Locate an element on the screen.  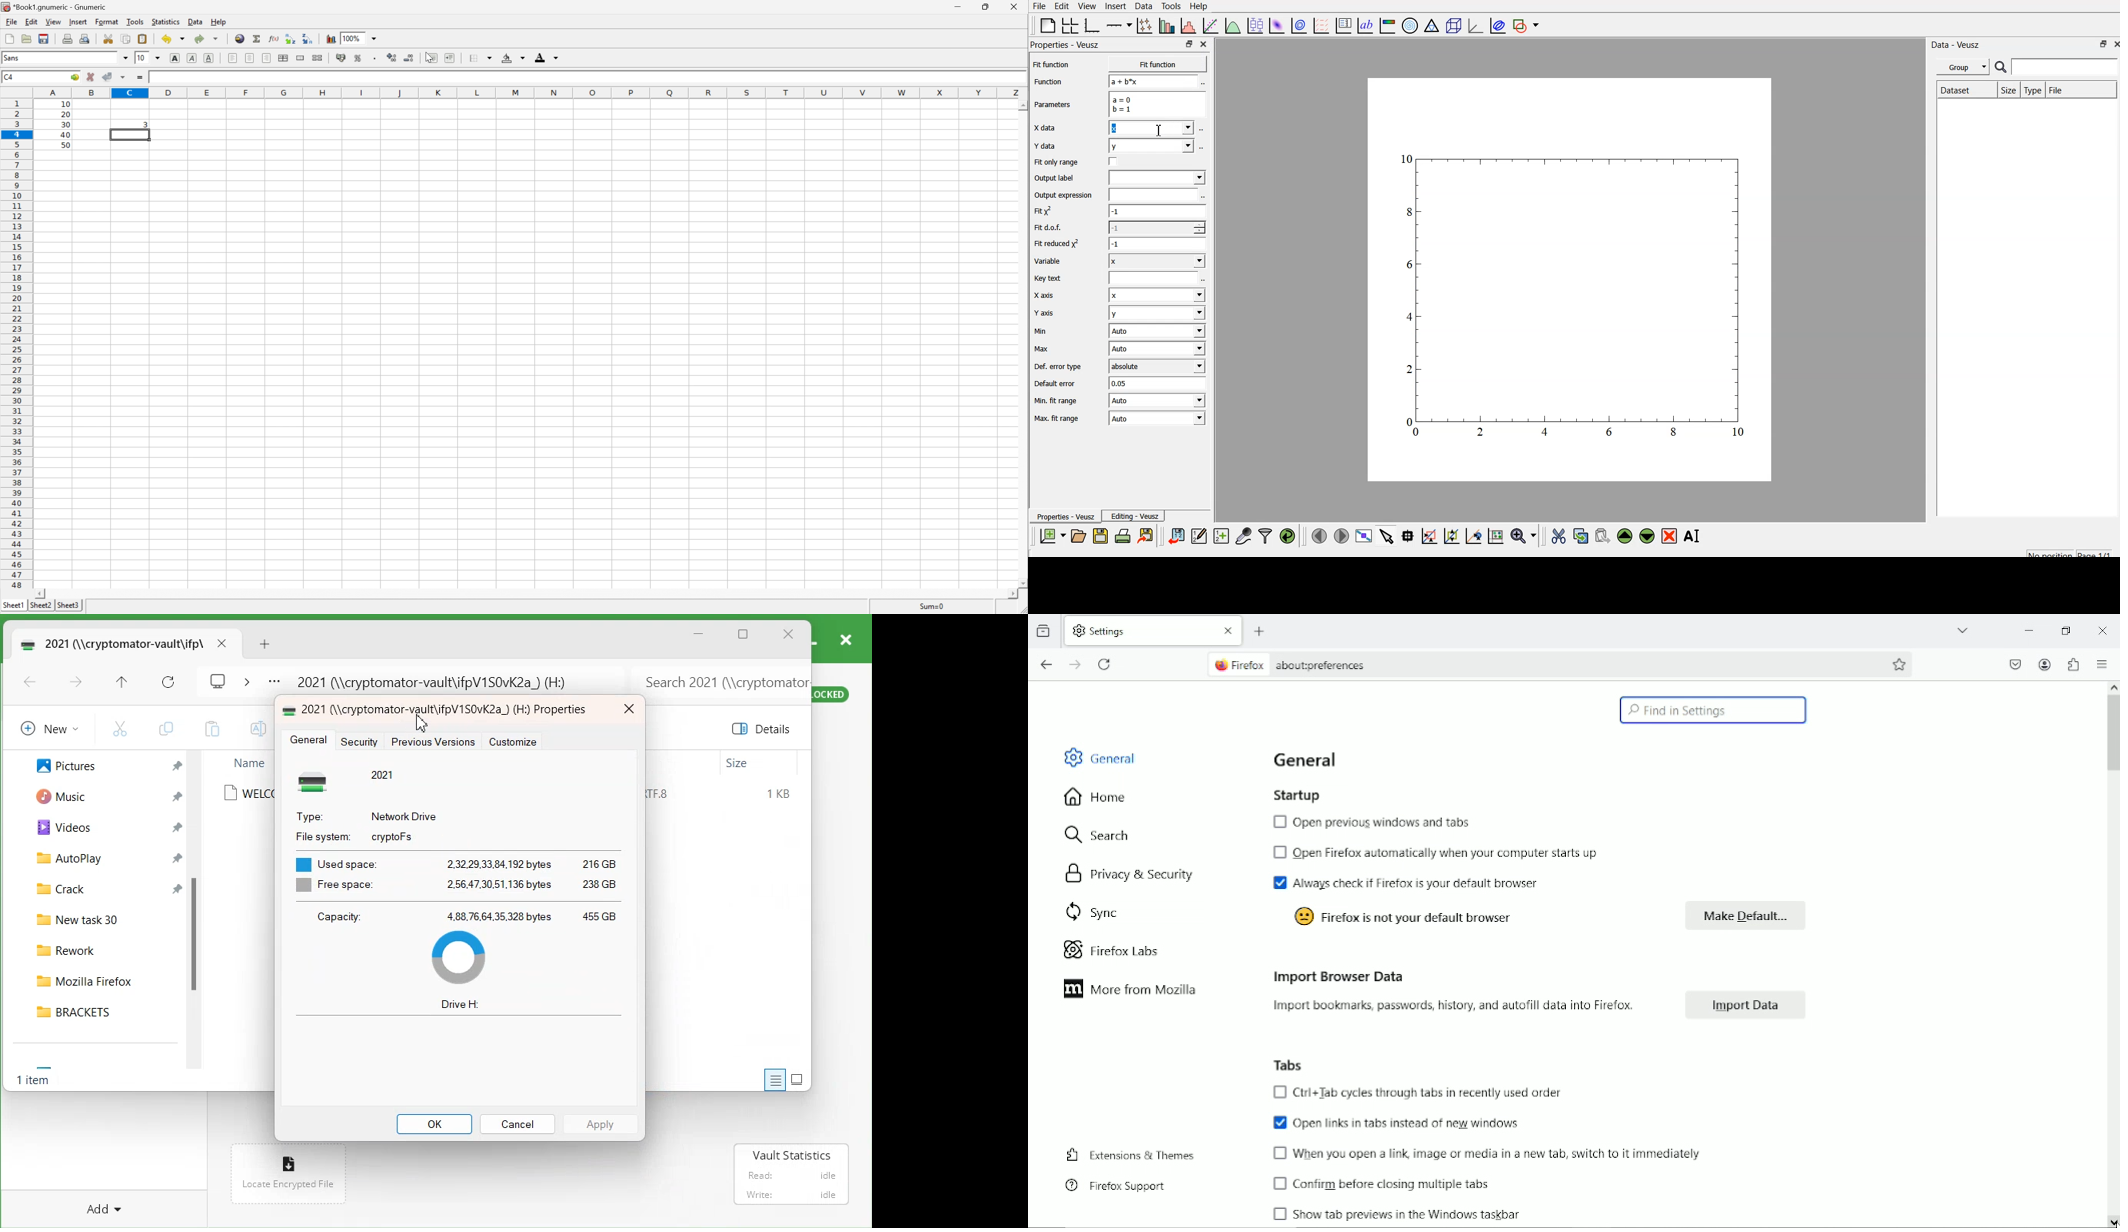
Font color is located at coordinates (541, 55).